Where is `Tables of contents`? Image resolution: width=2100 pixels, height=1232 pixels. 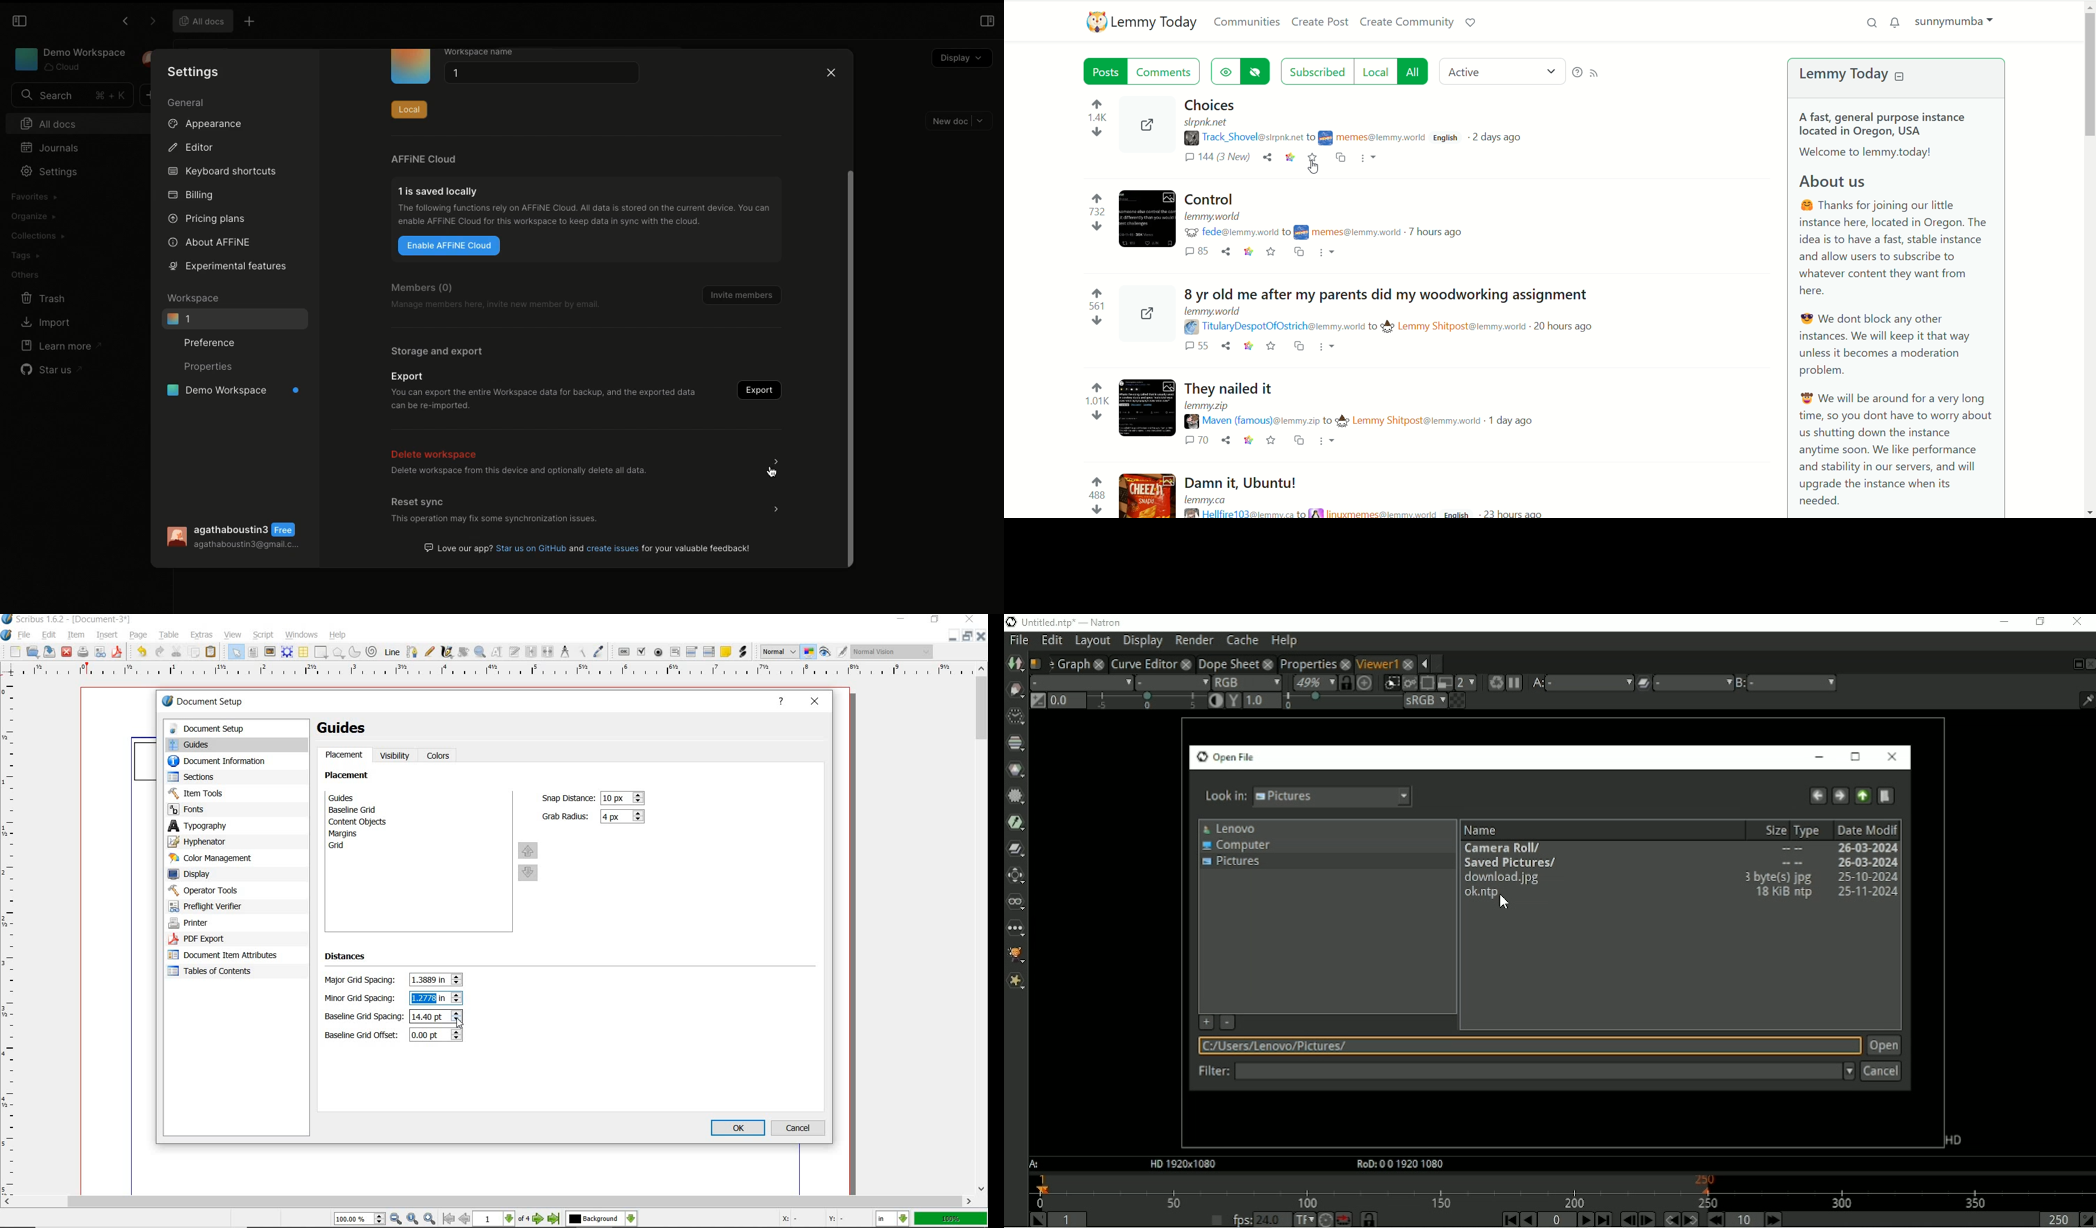 Tables of contents is located at coordinates (216, 972).